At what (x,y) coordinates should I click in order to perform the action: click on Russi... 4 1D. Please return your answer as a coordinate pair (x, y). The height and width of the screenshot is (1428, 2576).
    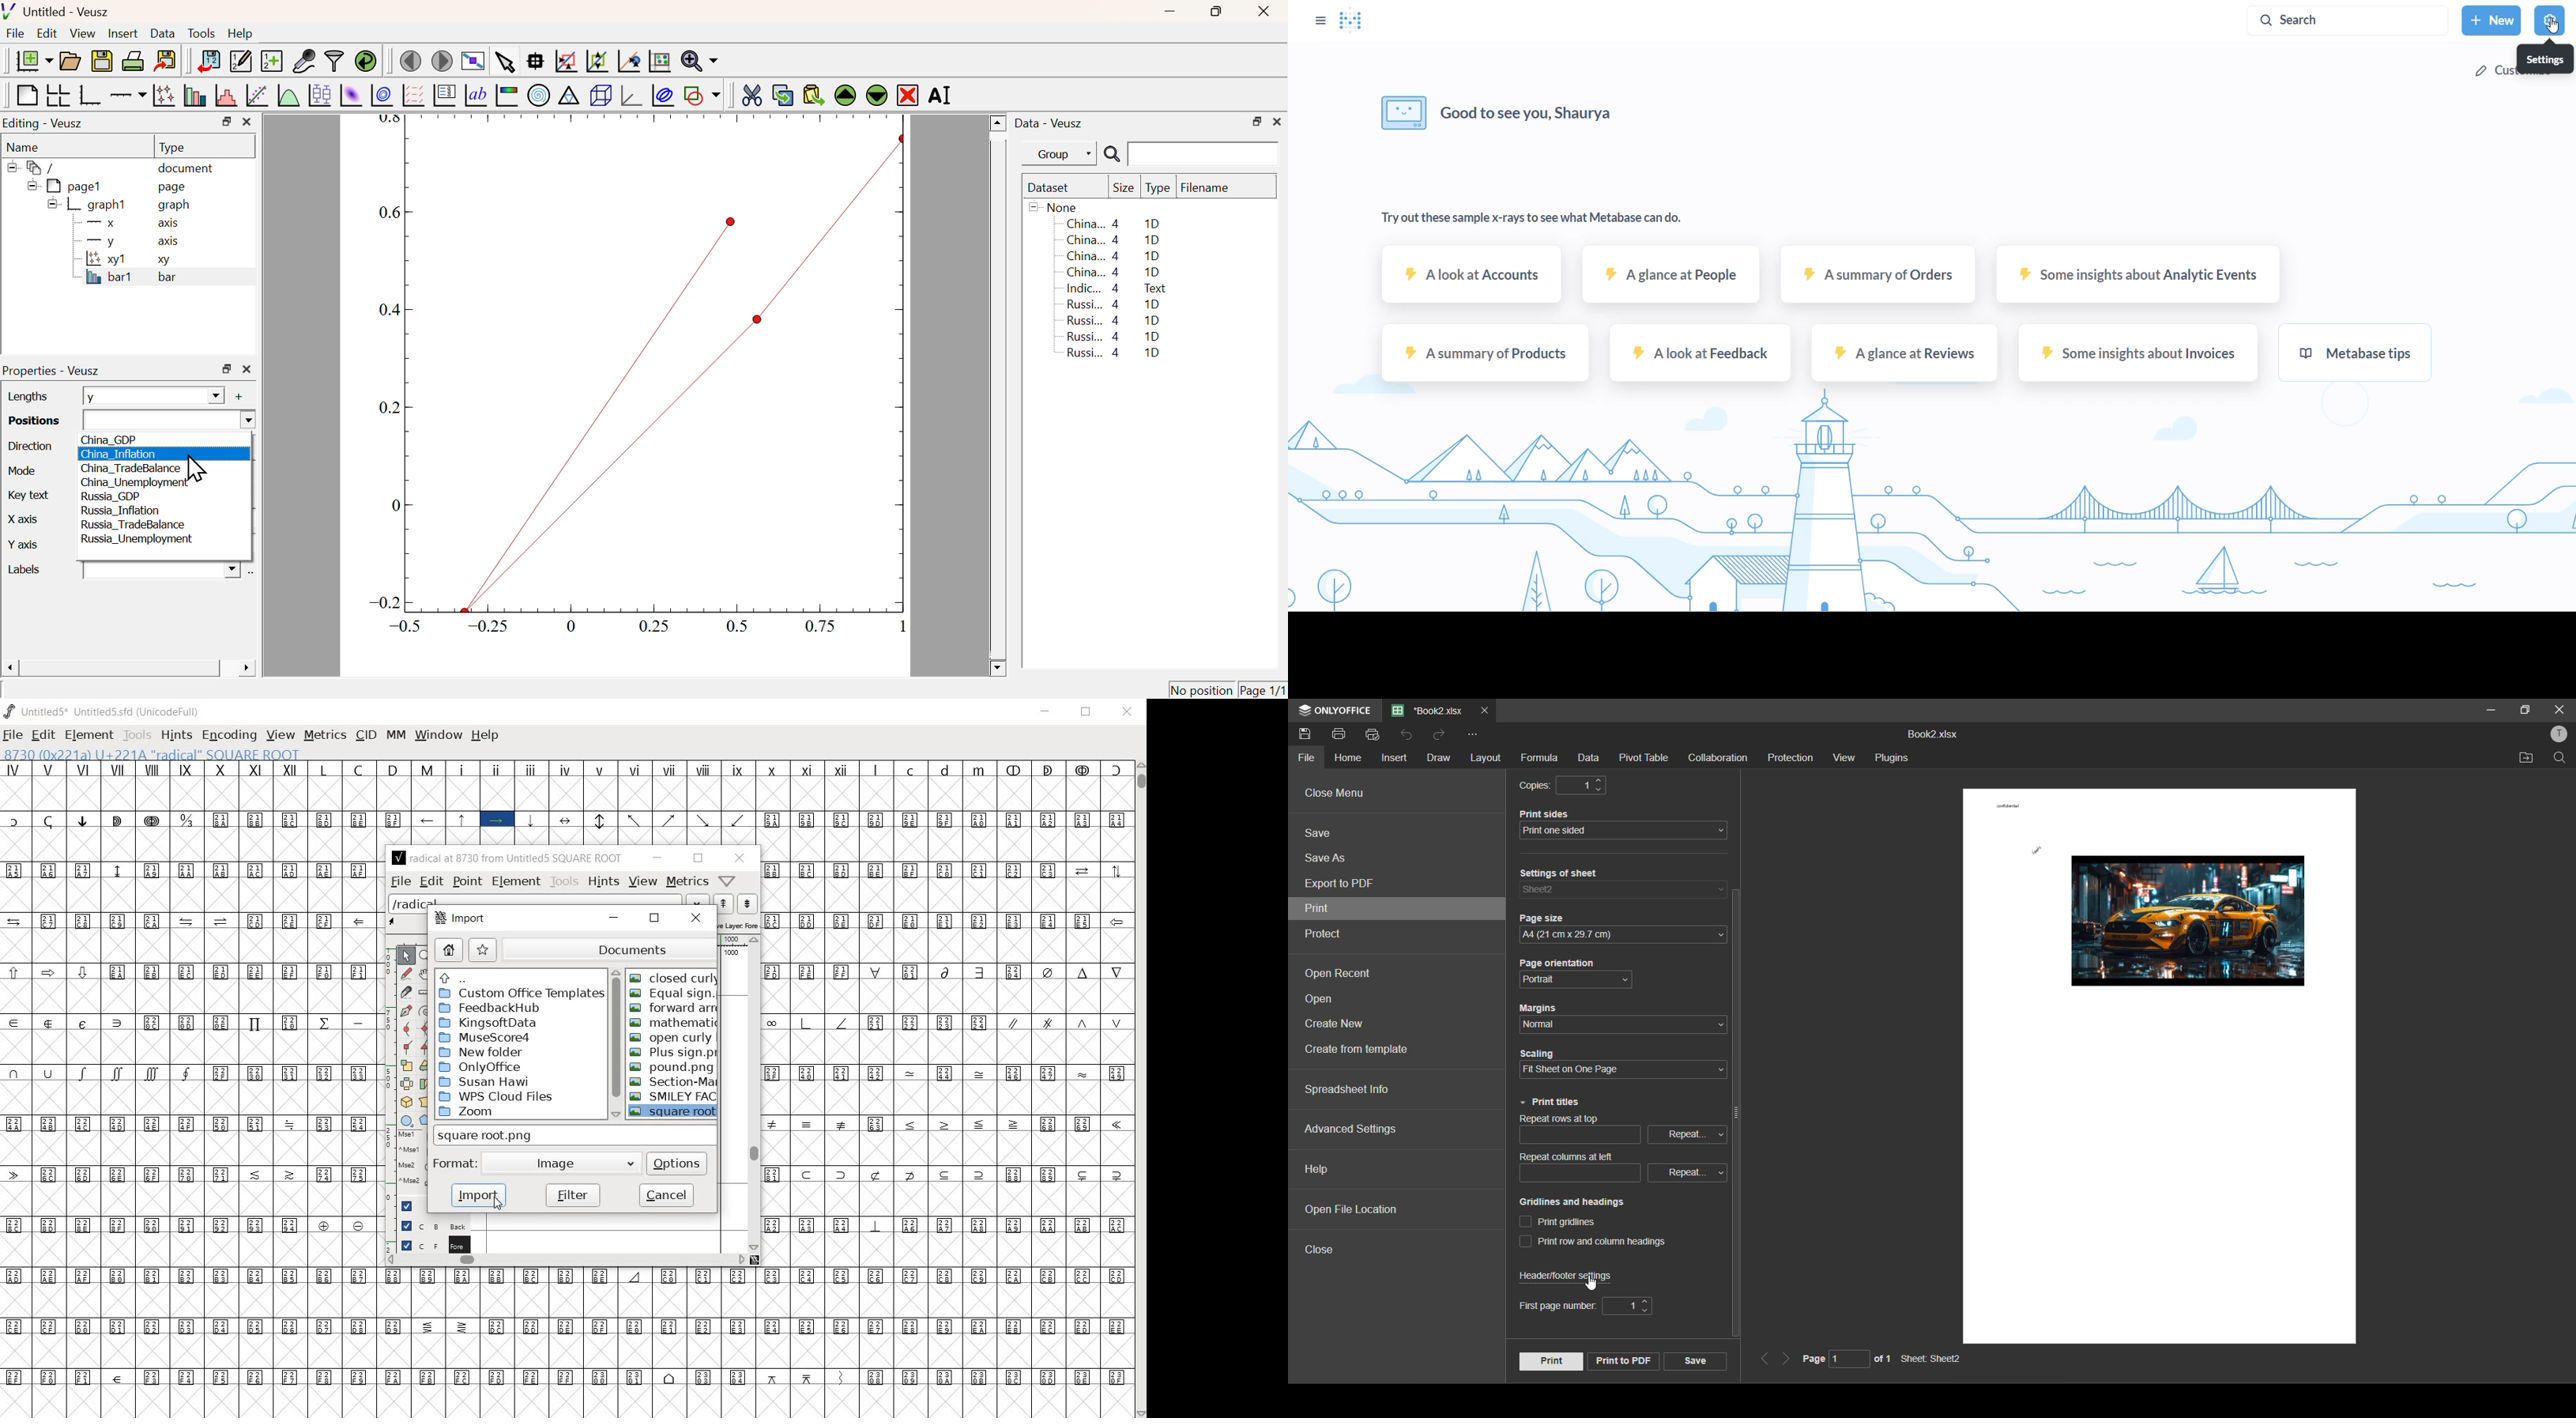
    Looking at the image, I should click on (1116, 304).